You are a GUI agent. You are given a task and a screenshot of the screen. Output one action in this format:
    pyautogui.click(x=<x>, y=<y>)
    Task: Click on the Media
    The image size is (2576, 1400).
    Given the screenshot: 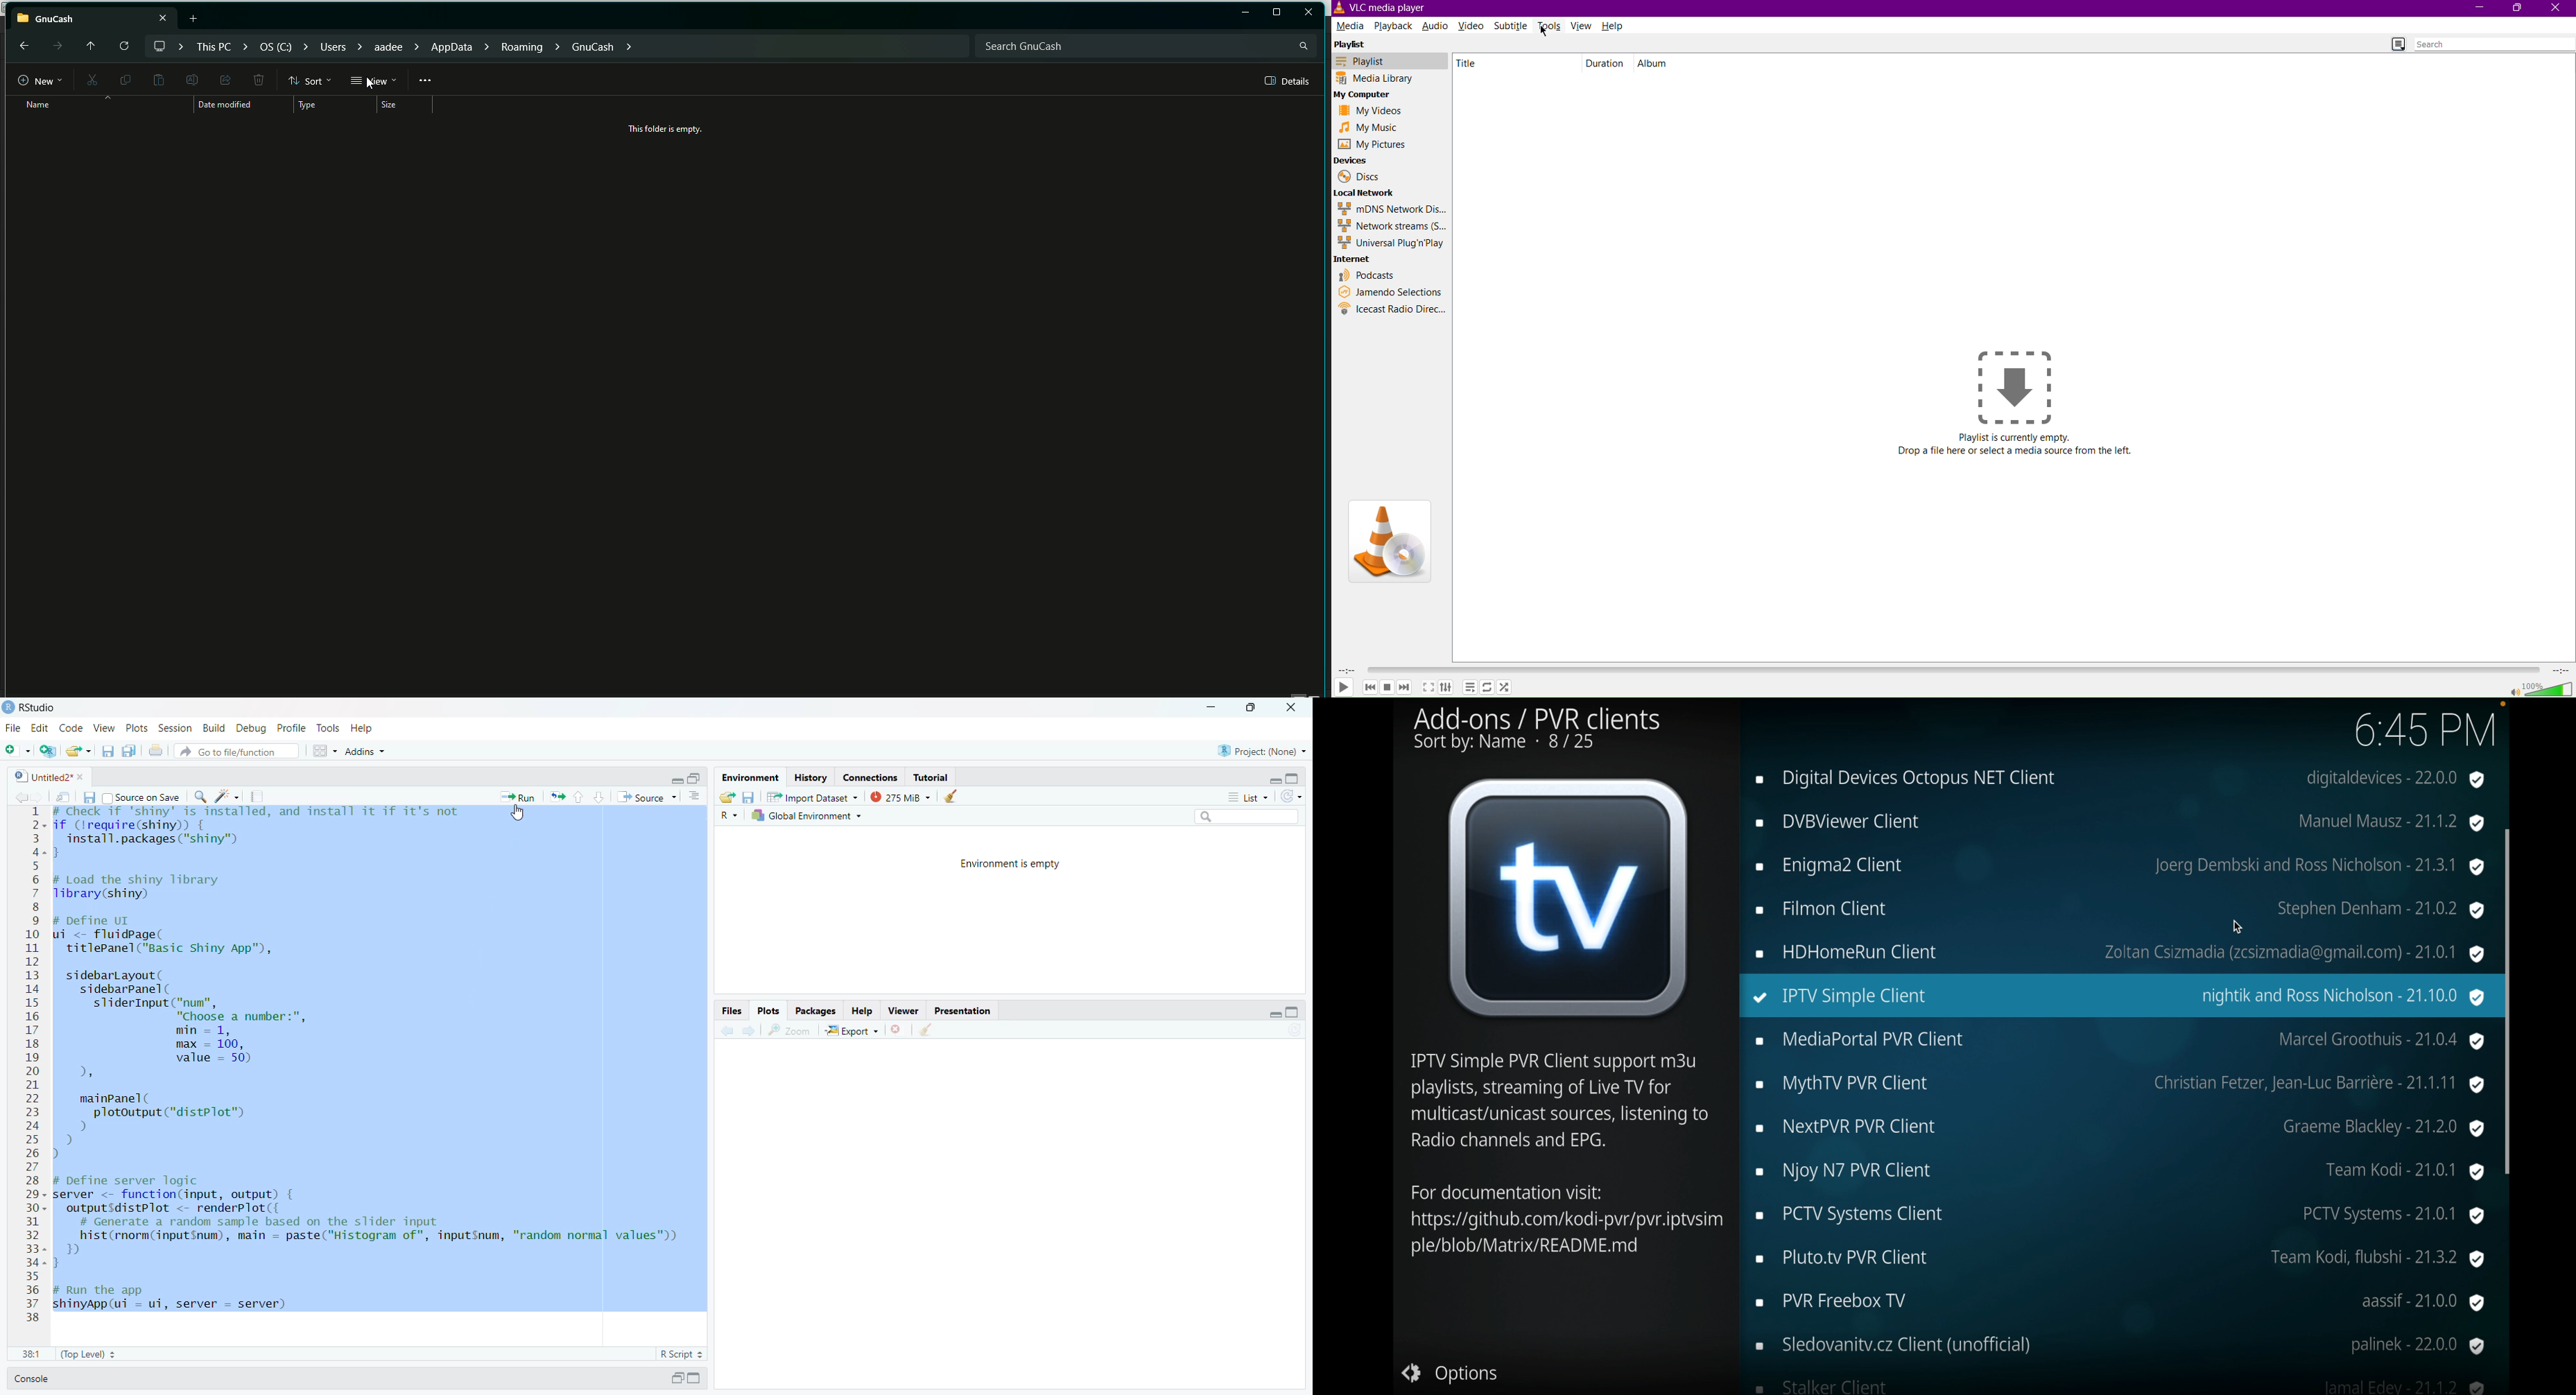 What is the action you would take?
    pyautogui.click(x=1350, y=27)
    